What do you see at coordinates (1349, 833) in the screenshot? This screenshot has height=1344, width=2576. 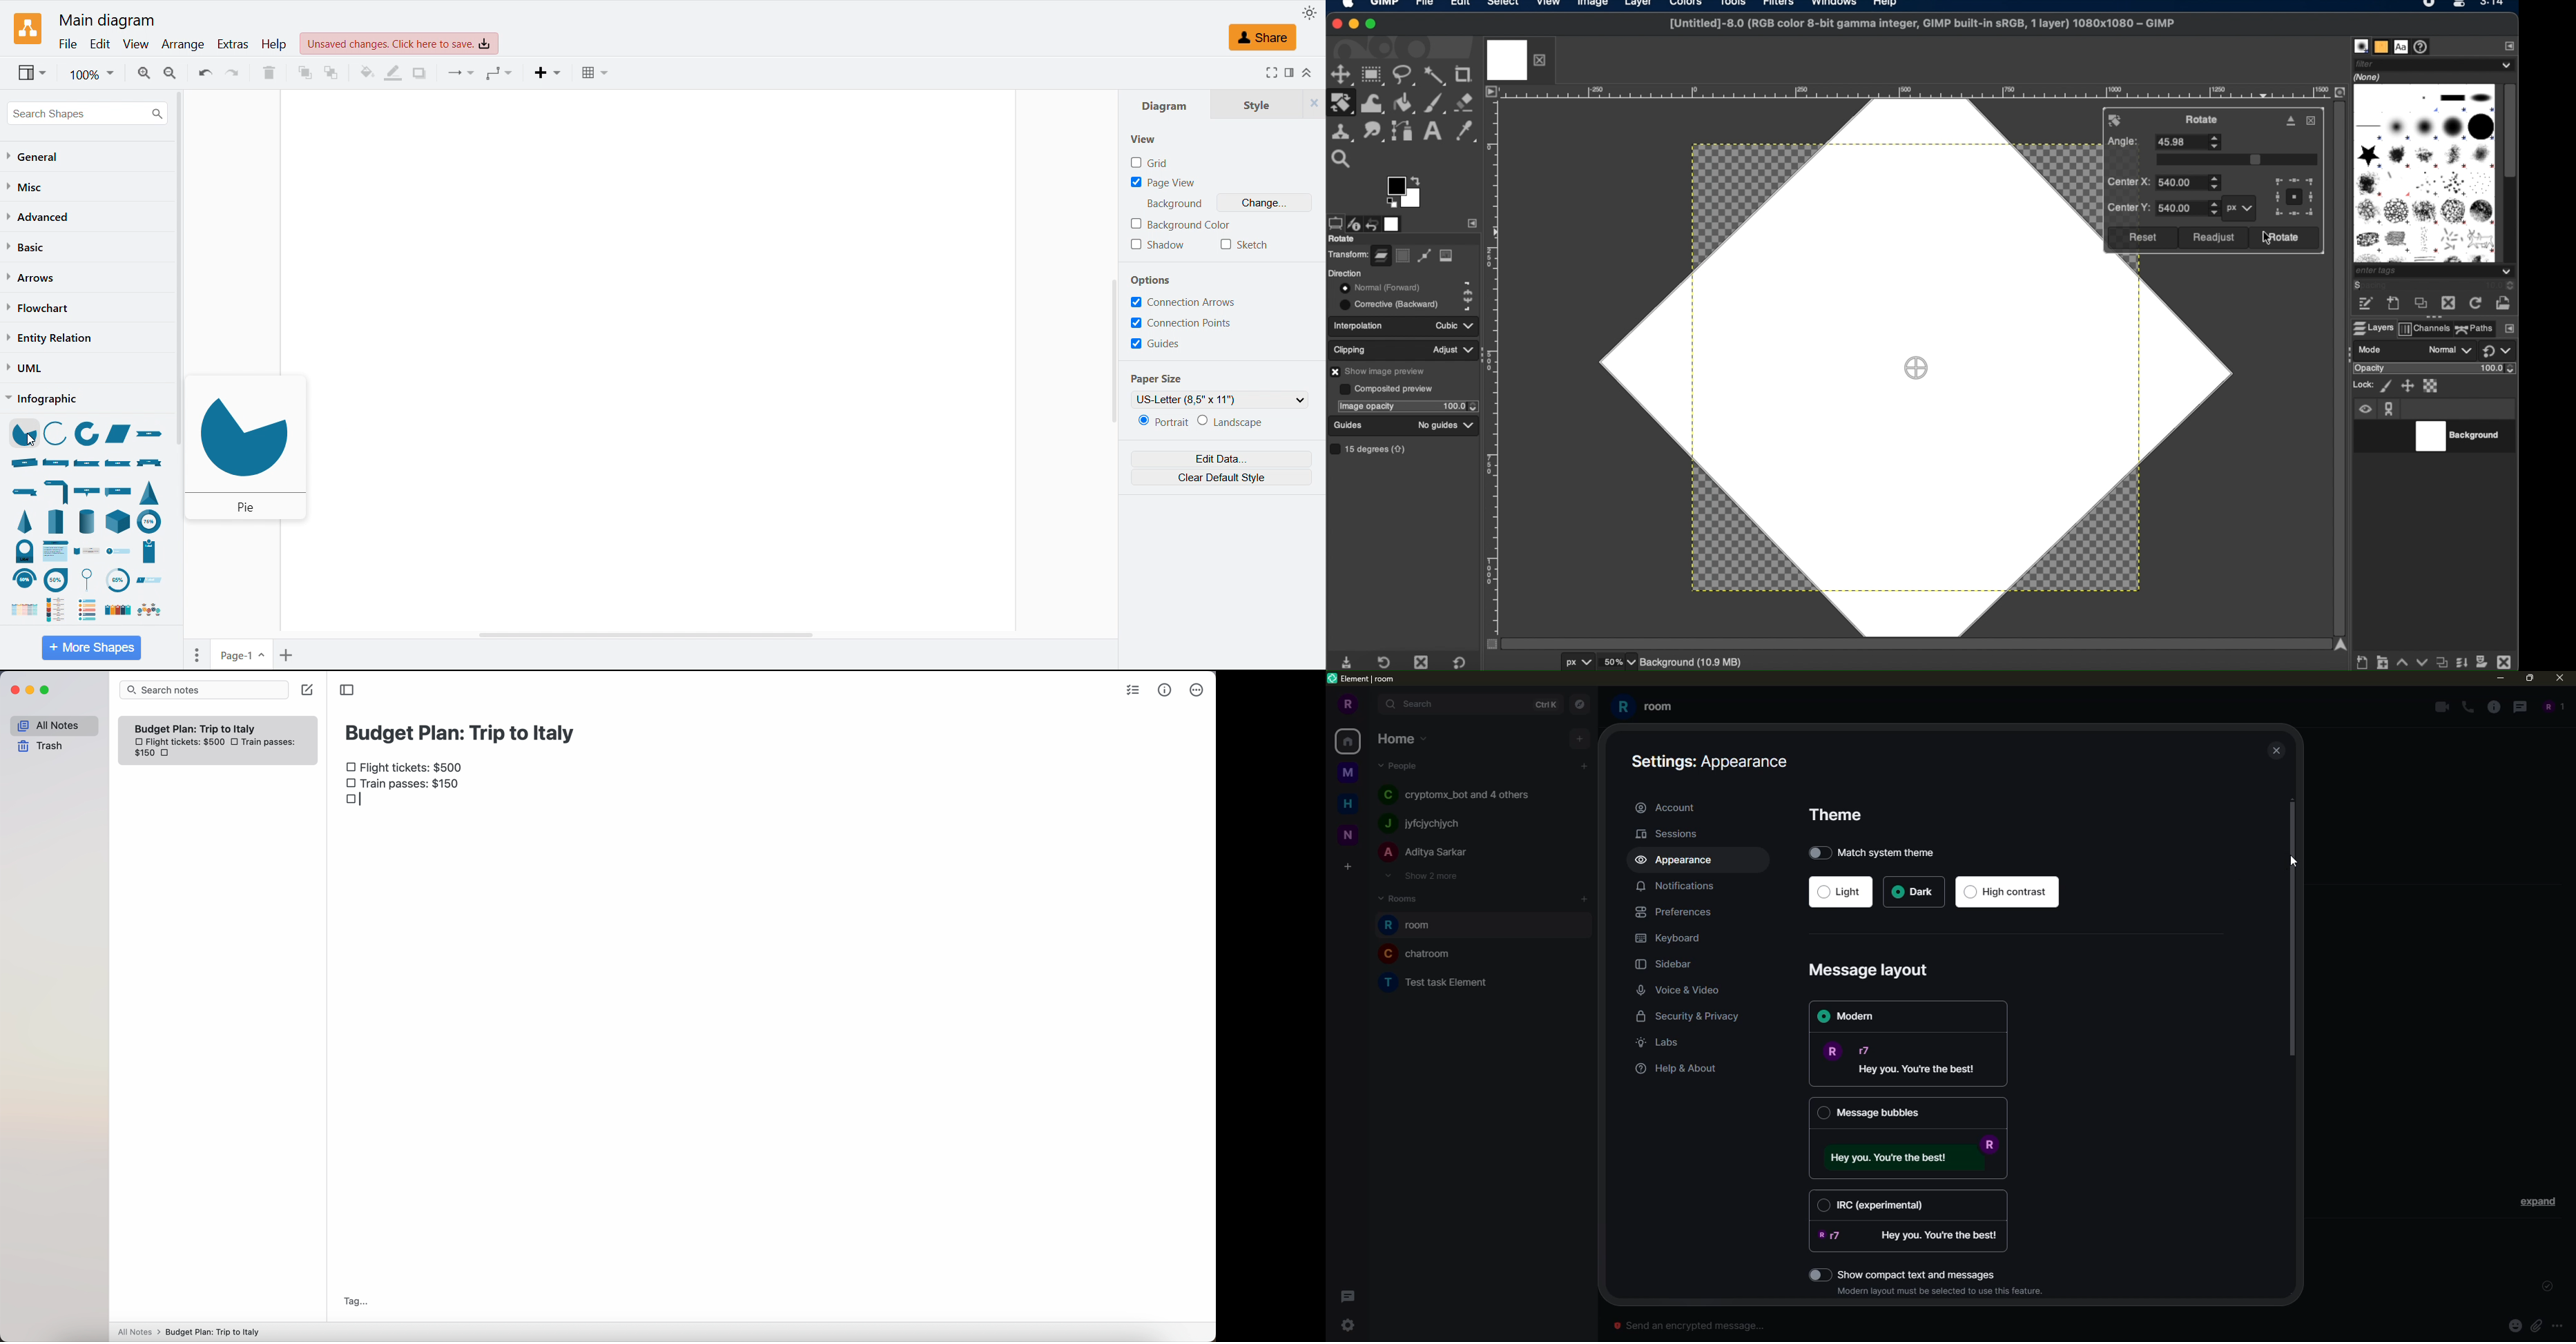 I see `space` at bounding box center [1349, 833].